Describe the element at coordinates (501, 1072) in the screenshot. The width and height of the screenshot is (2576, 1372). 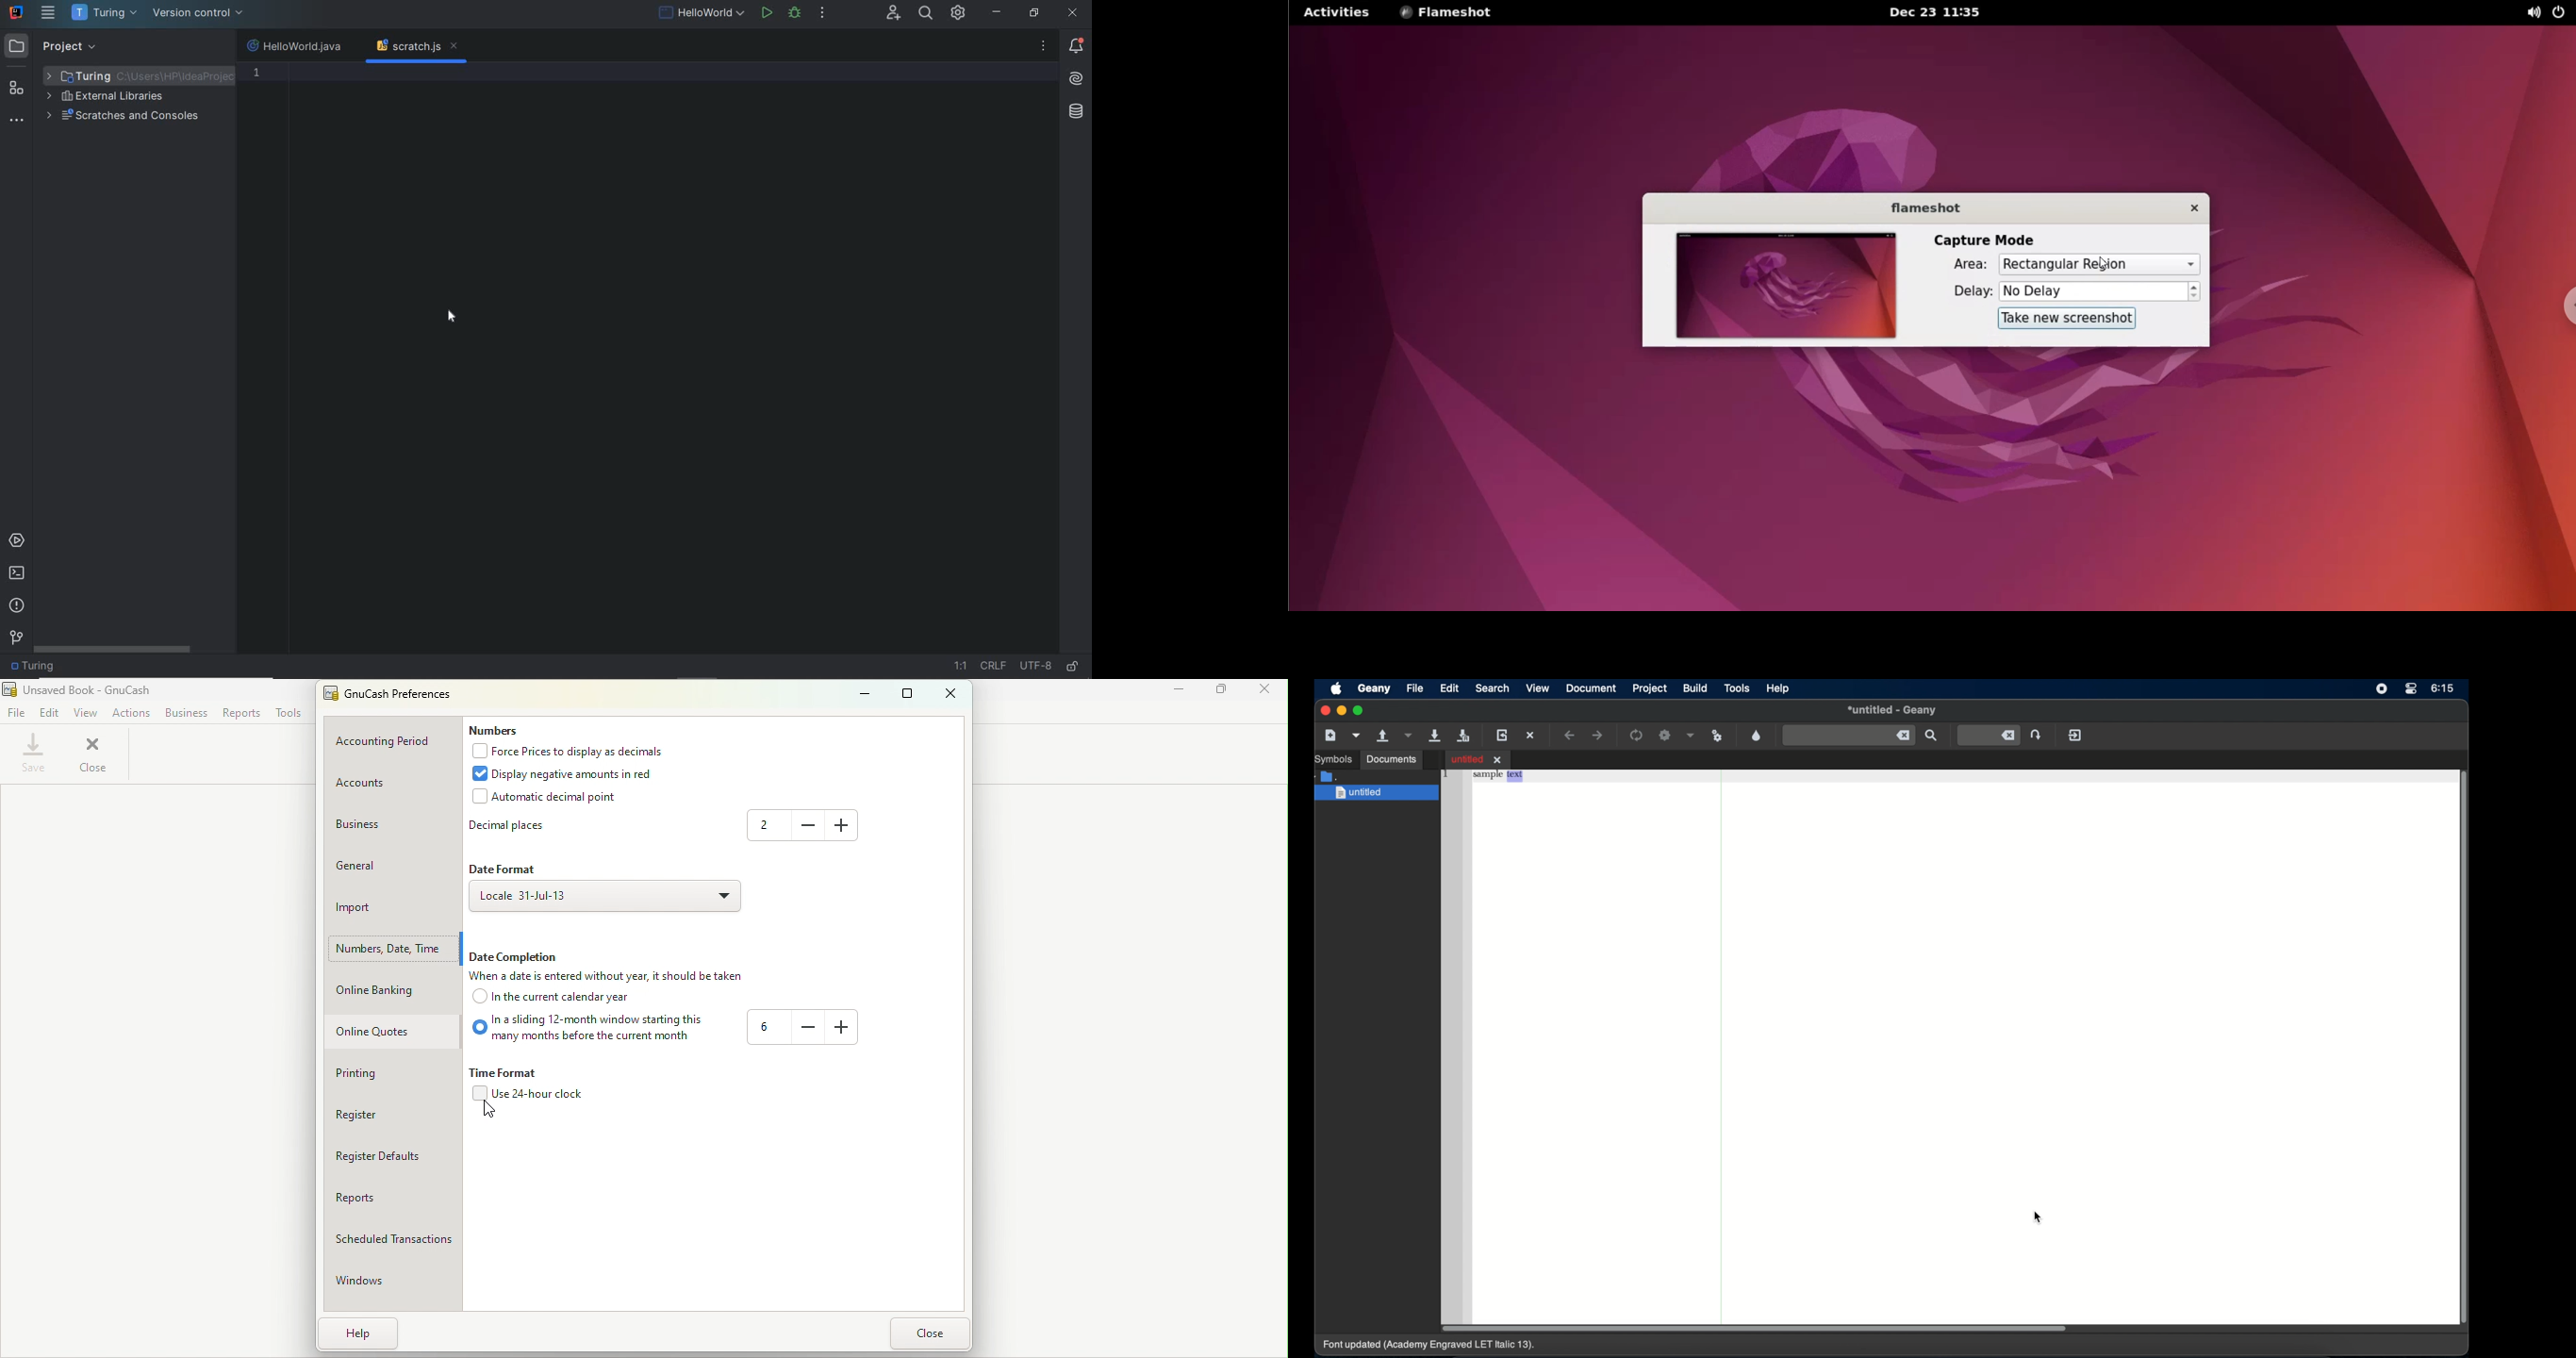
I see `Time format` at that location.